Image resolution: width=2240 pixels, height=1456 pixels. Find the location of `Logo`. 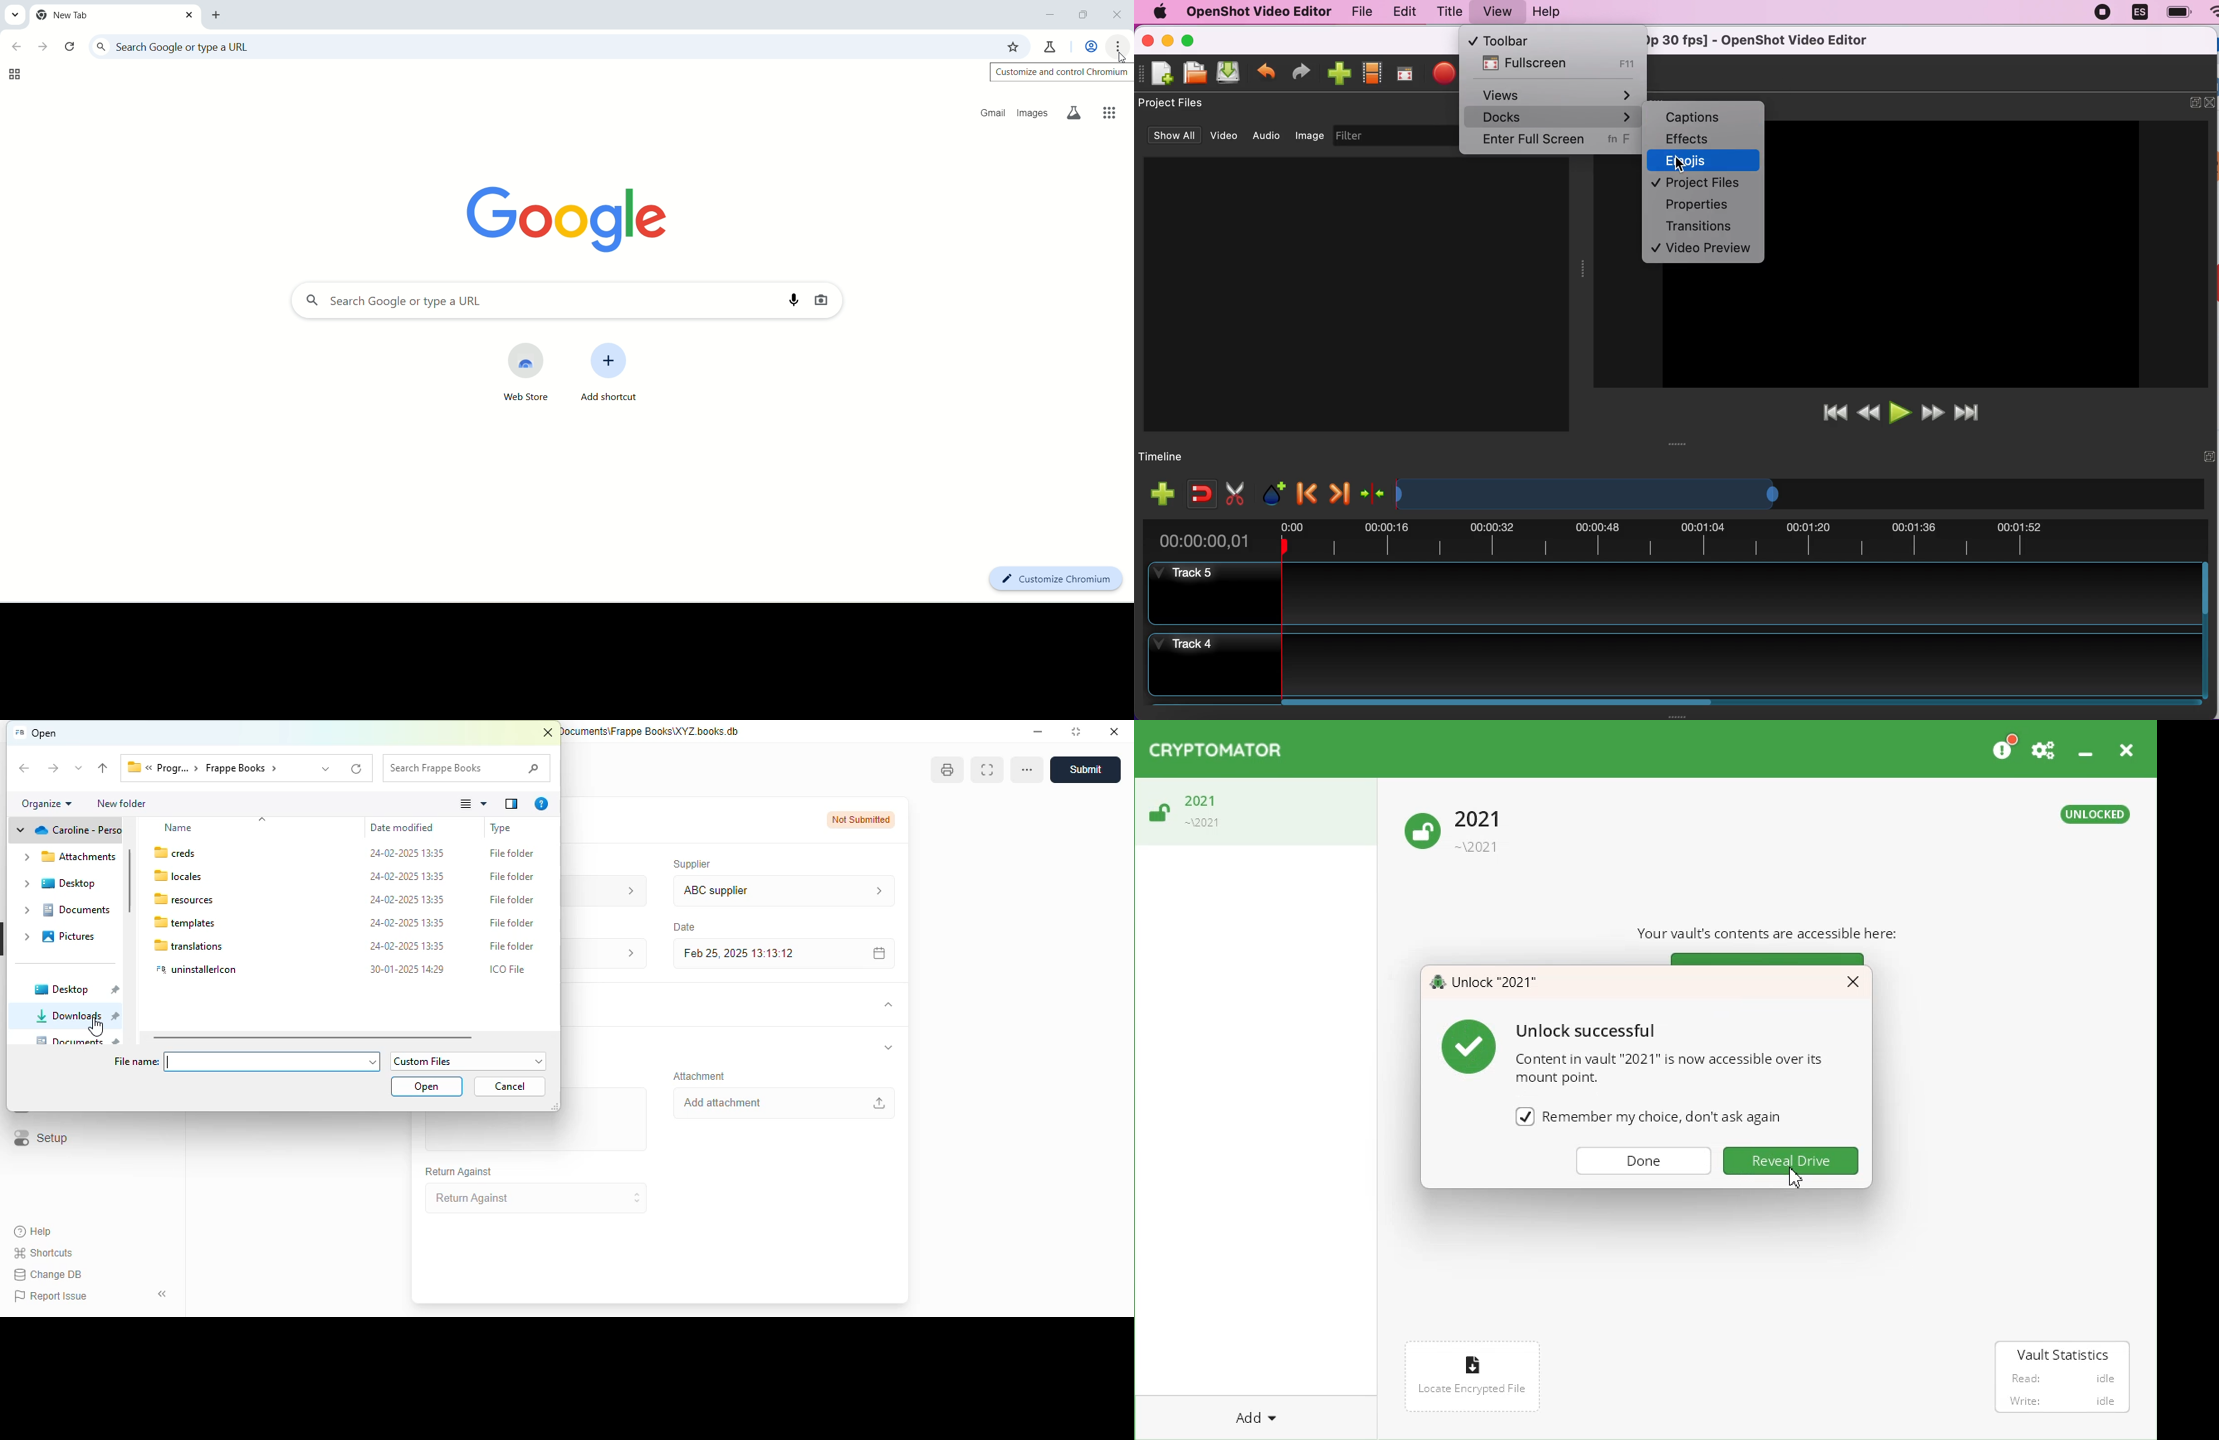

Logo is located at coordinates (1215, 750).